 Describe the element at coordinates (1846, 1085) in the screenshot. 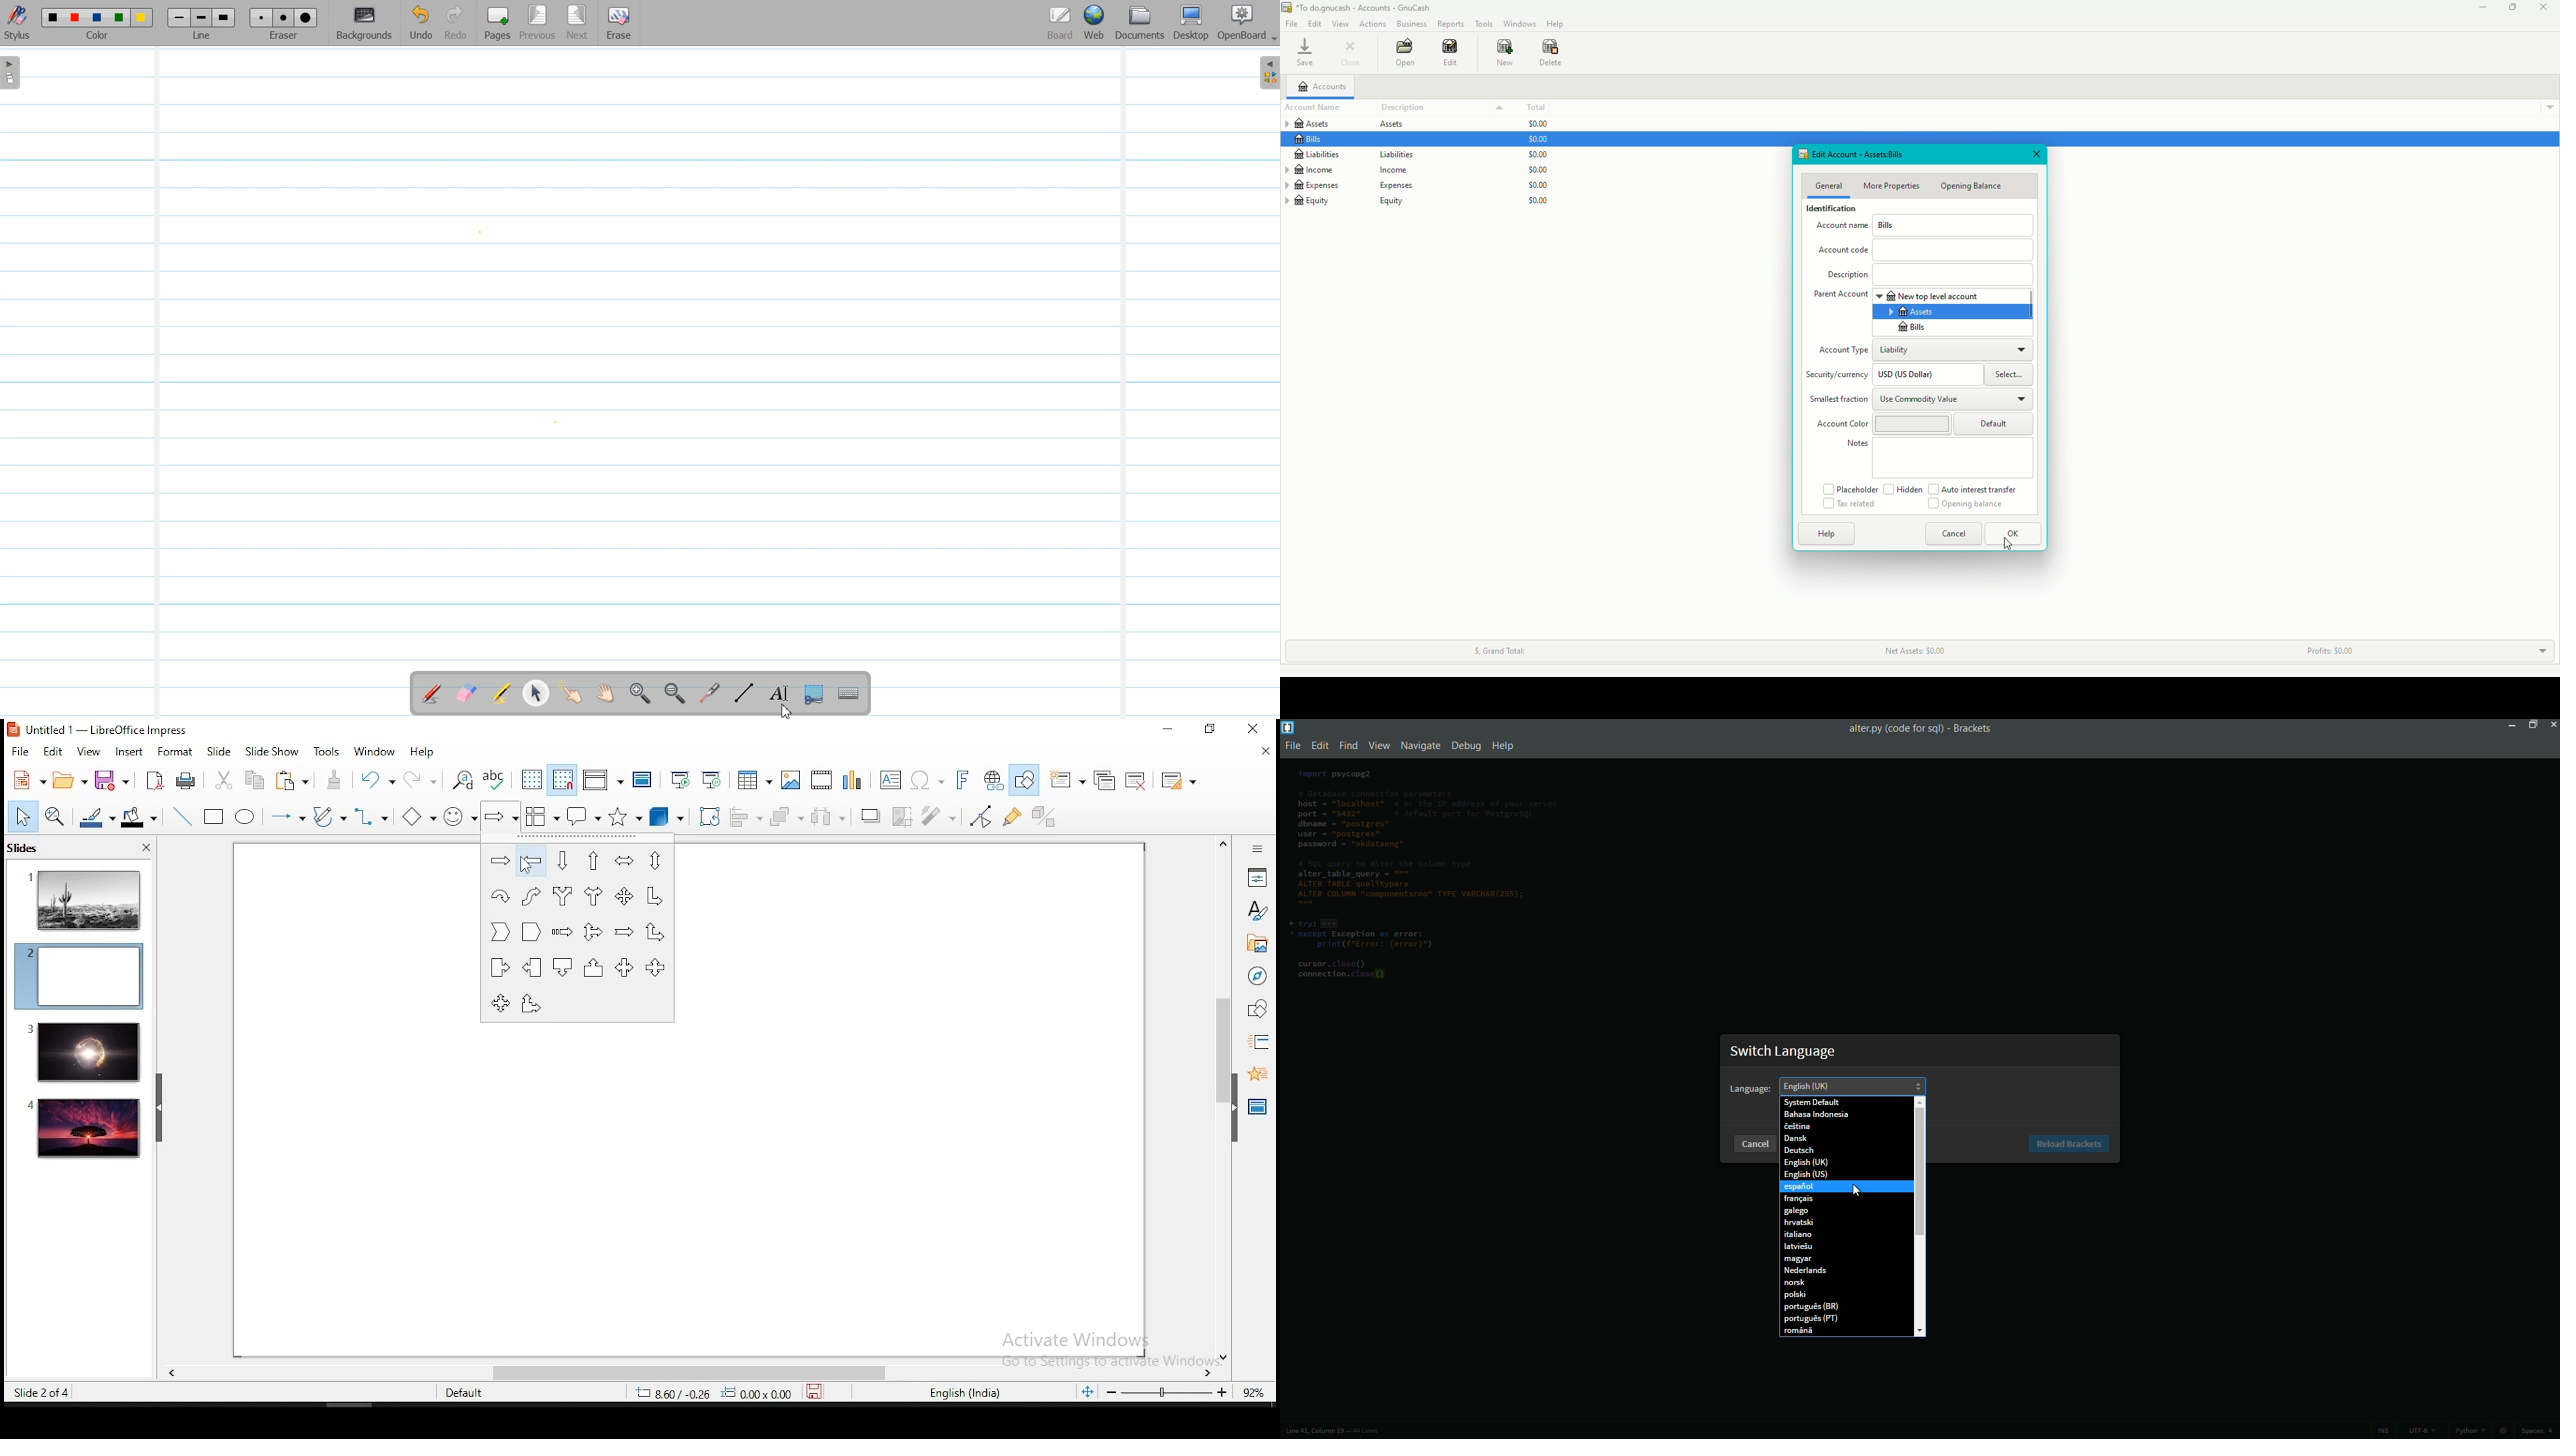

I see `English (UK)` at that location.